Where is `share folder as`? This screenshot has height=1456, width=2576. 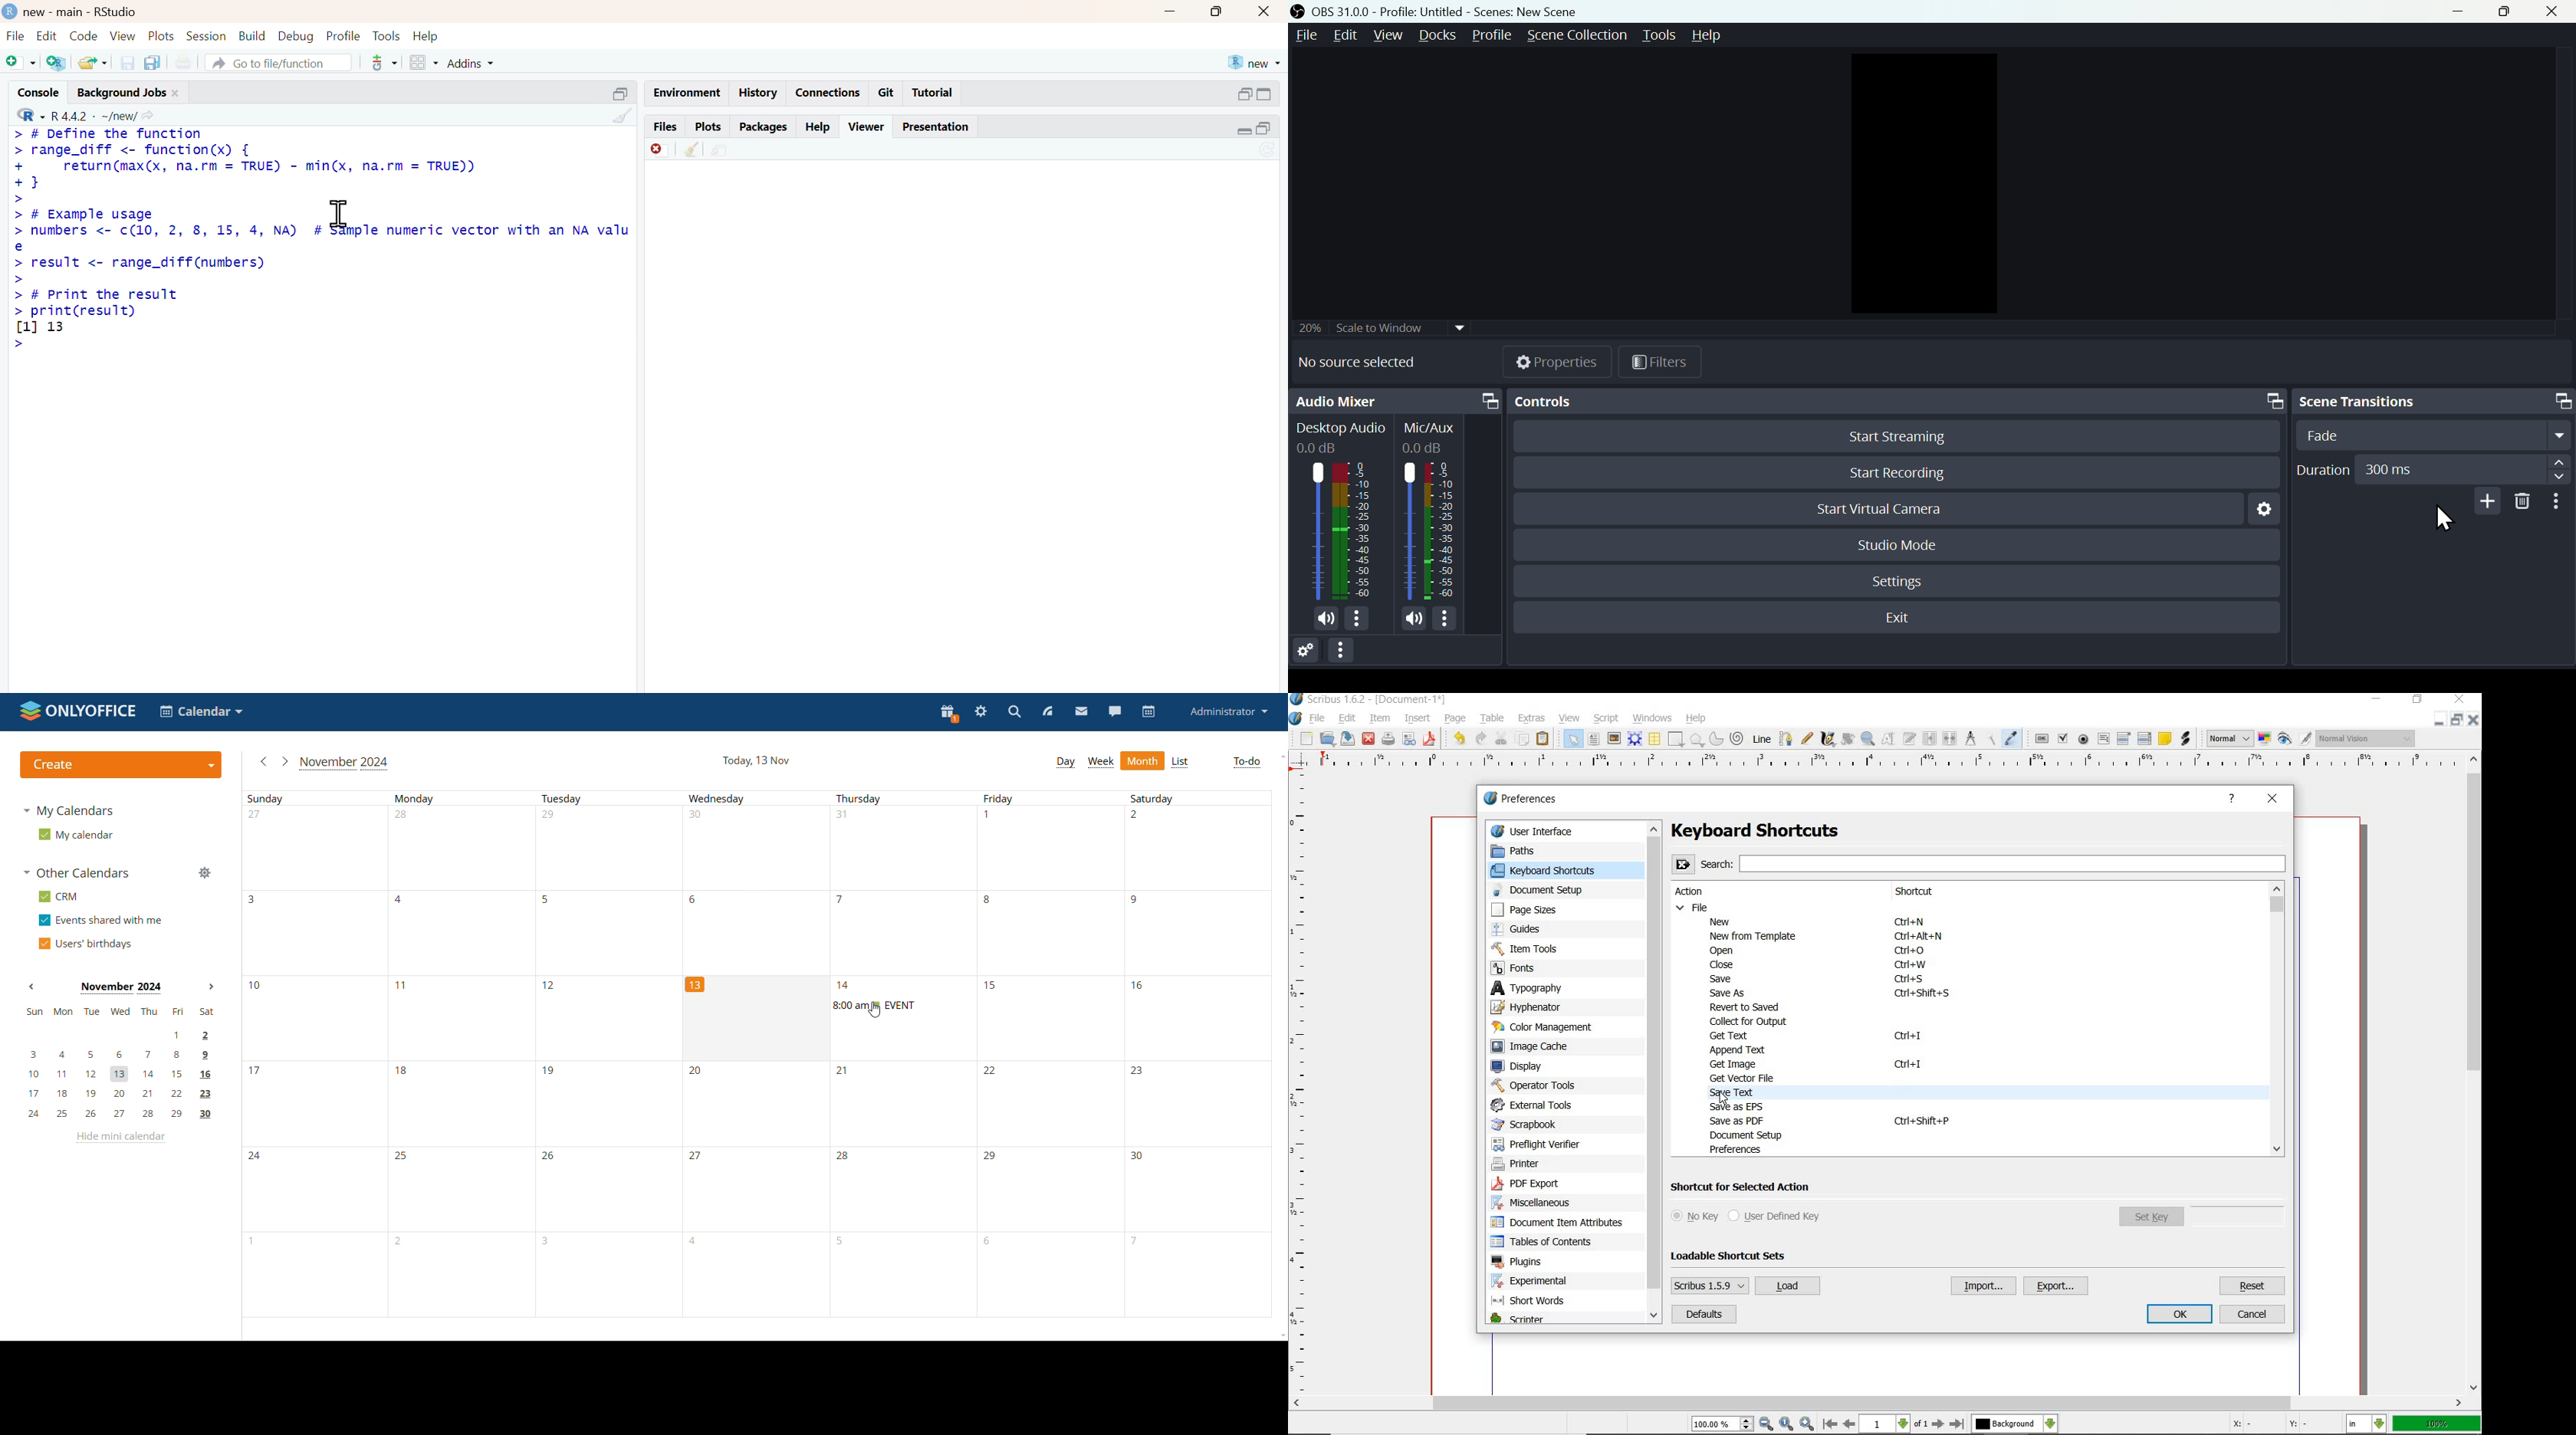
share folder as is located at coordinates (94, 62).